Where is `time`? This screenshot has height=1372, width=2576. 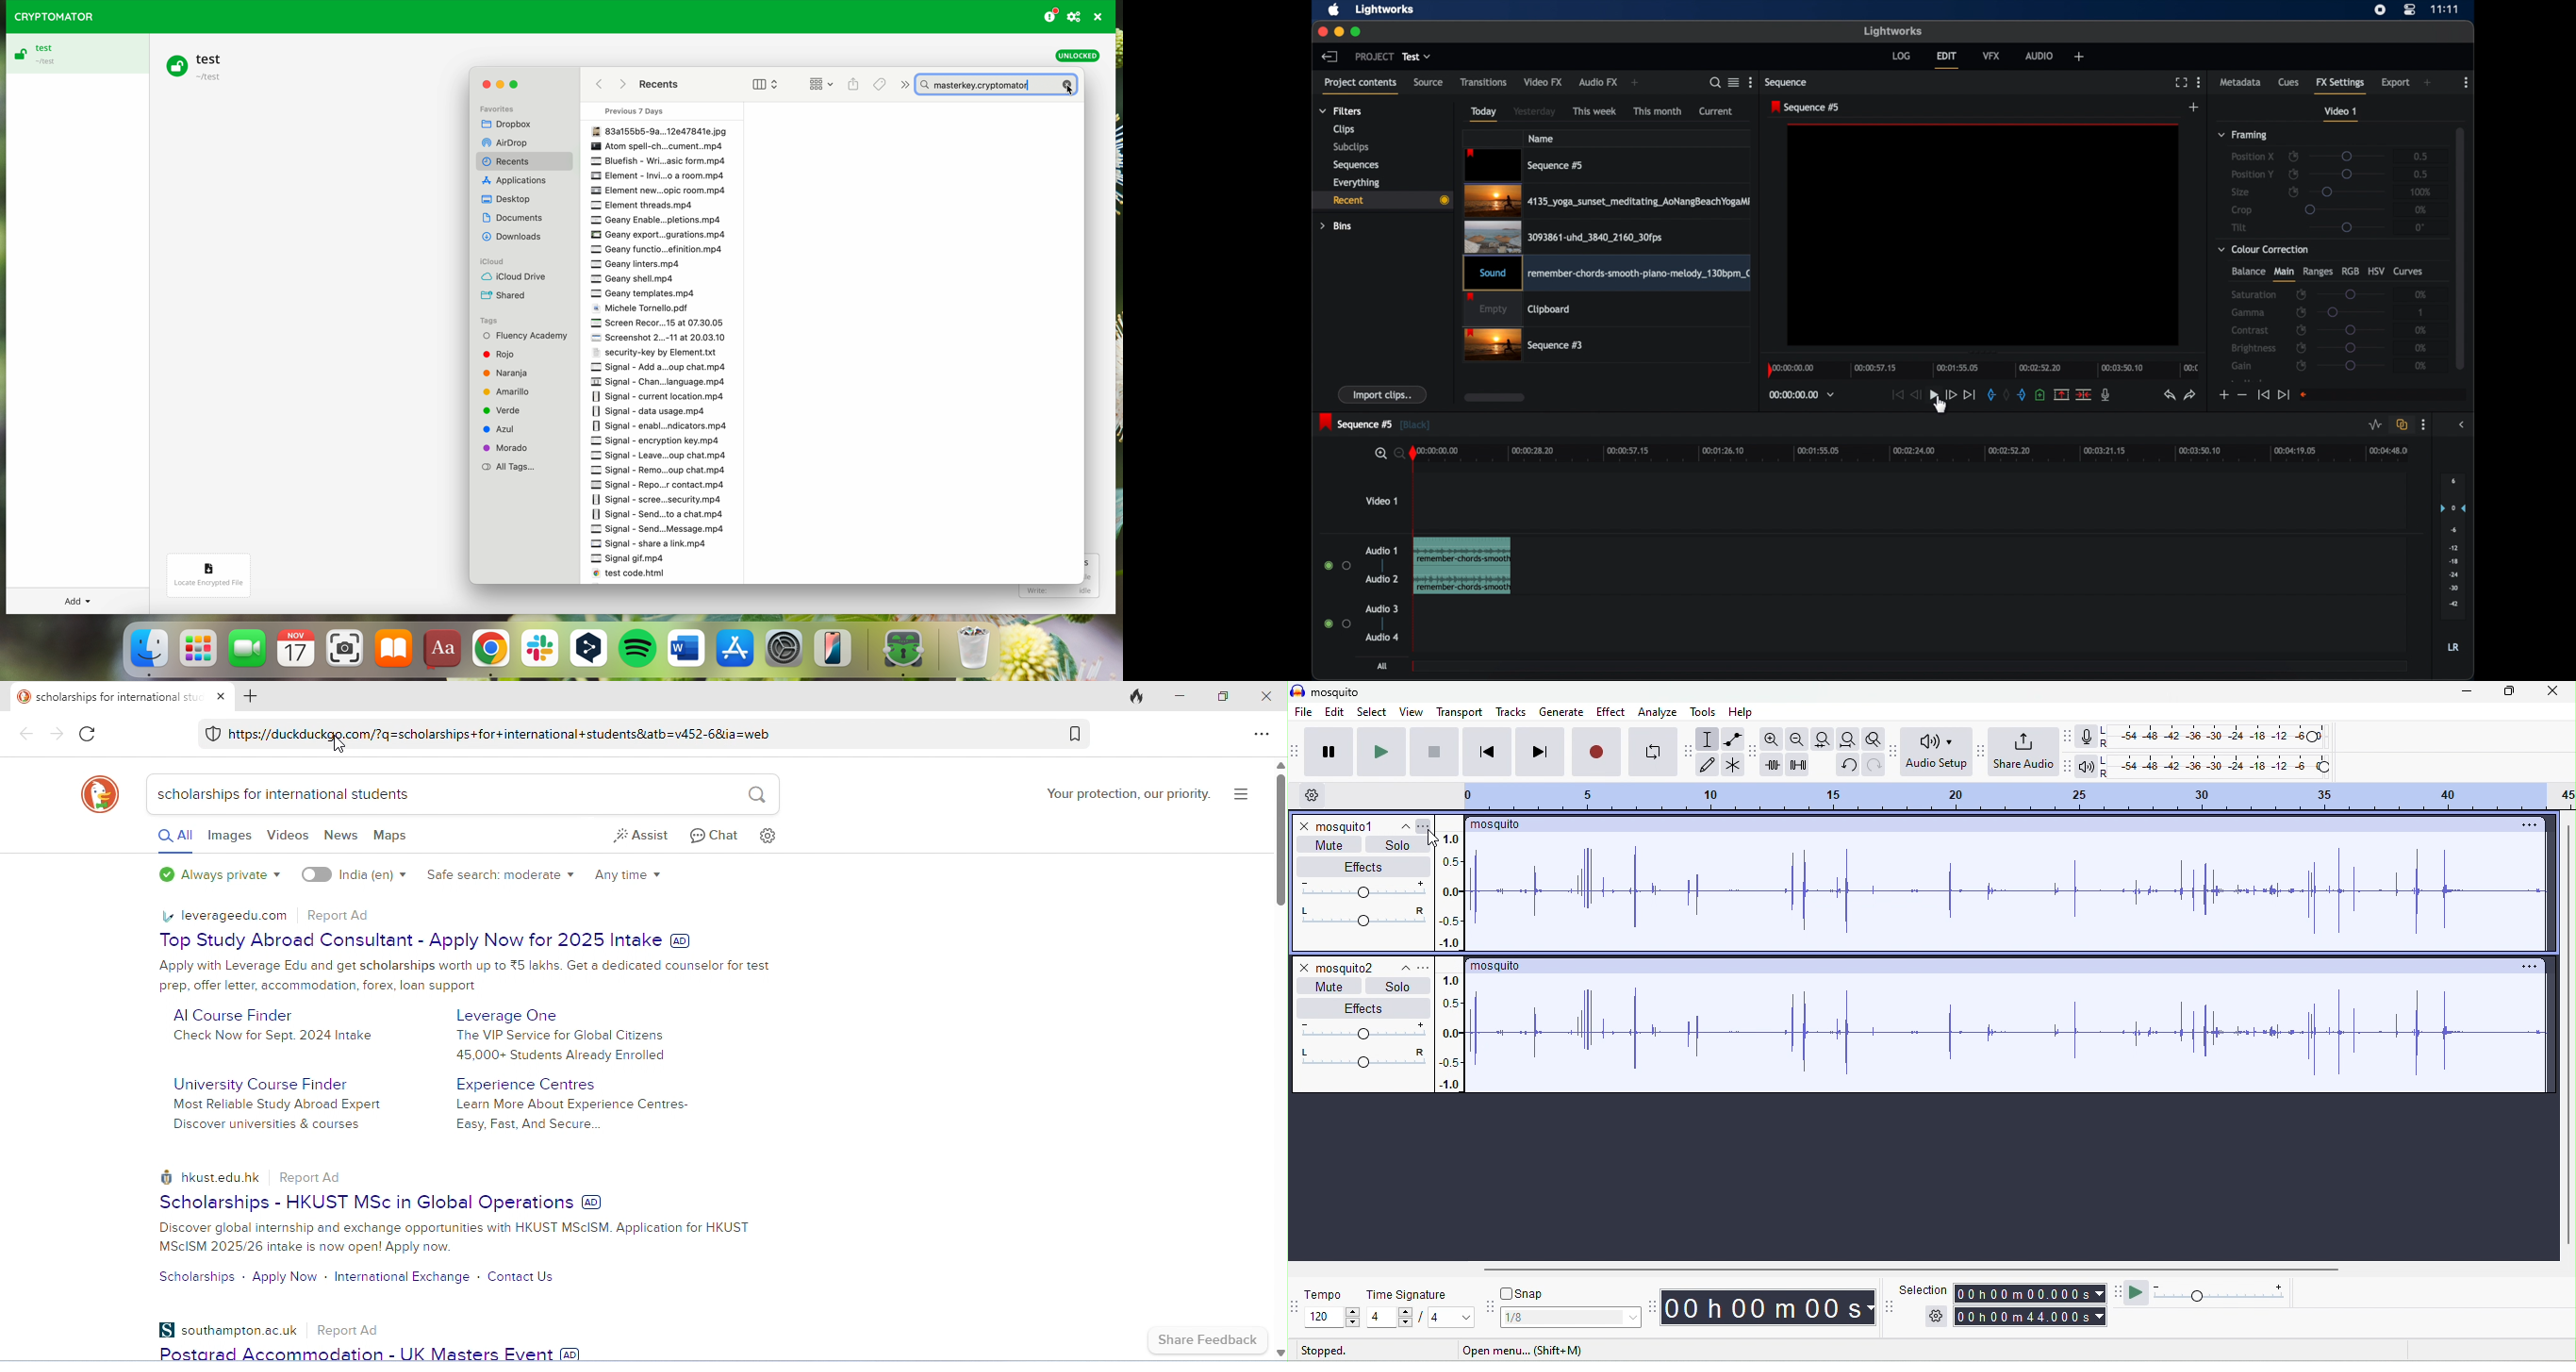
time is located at coordinates (2445, 9).